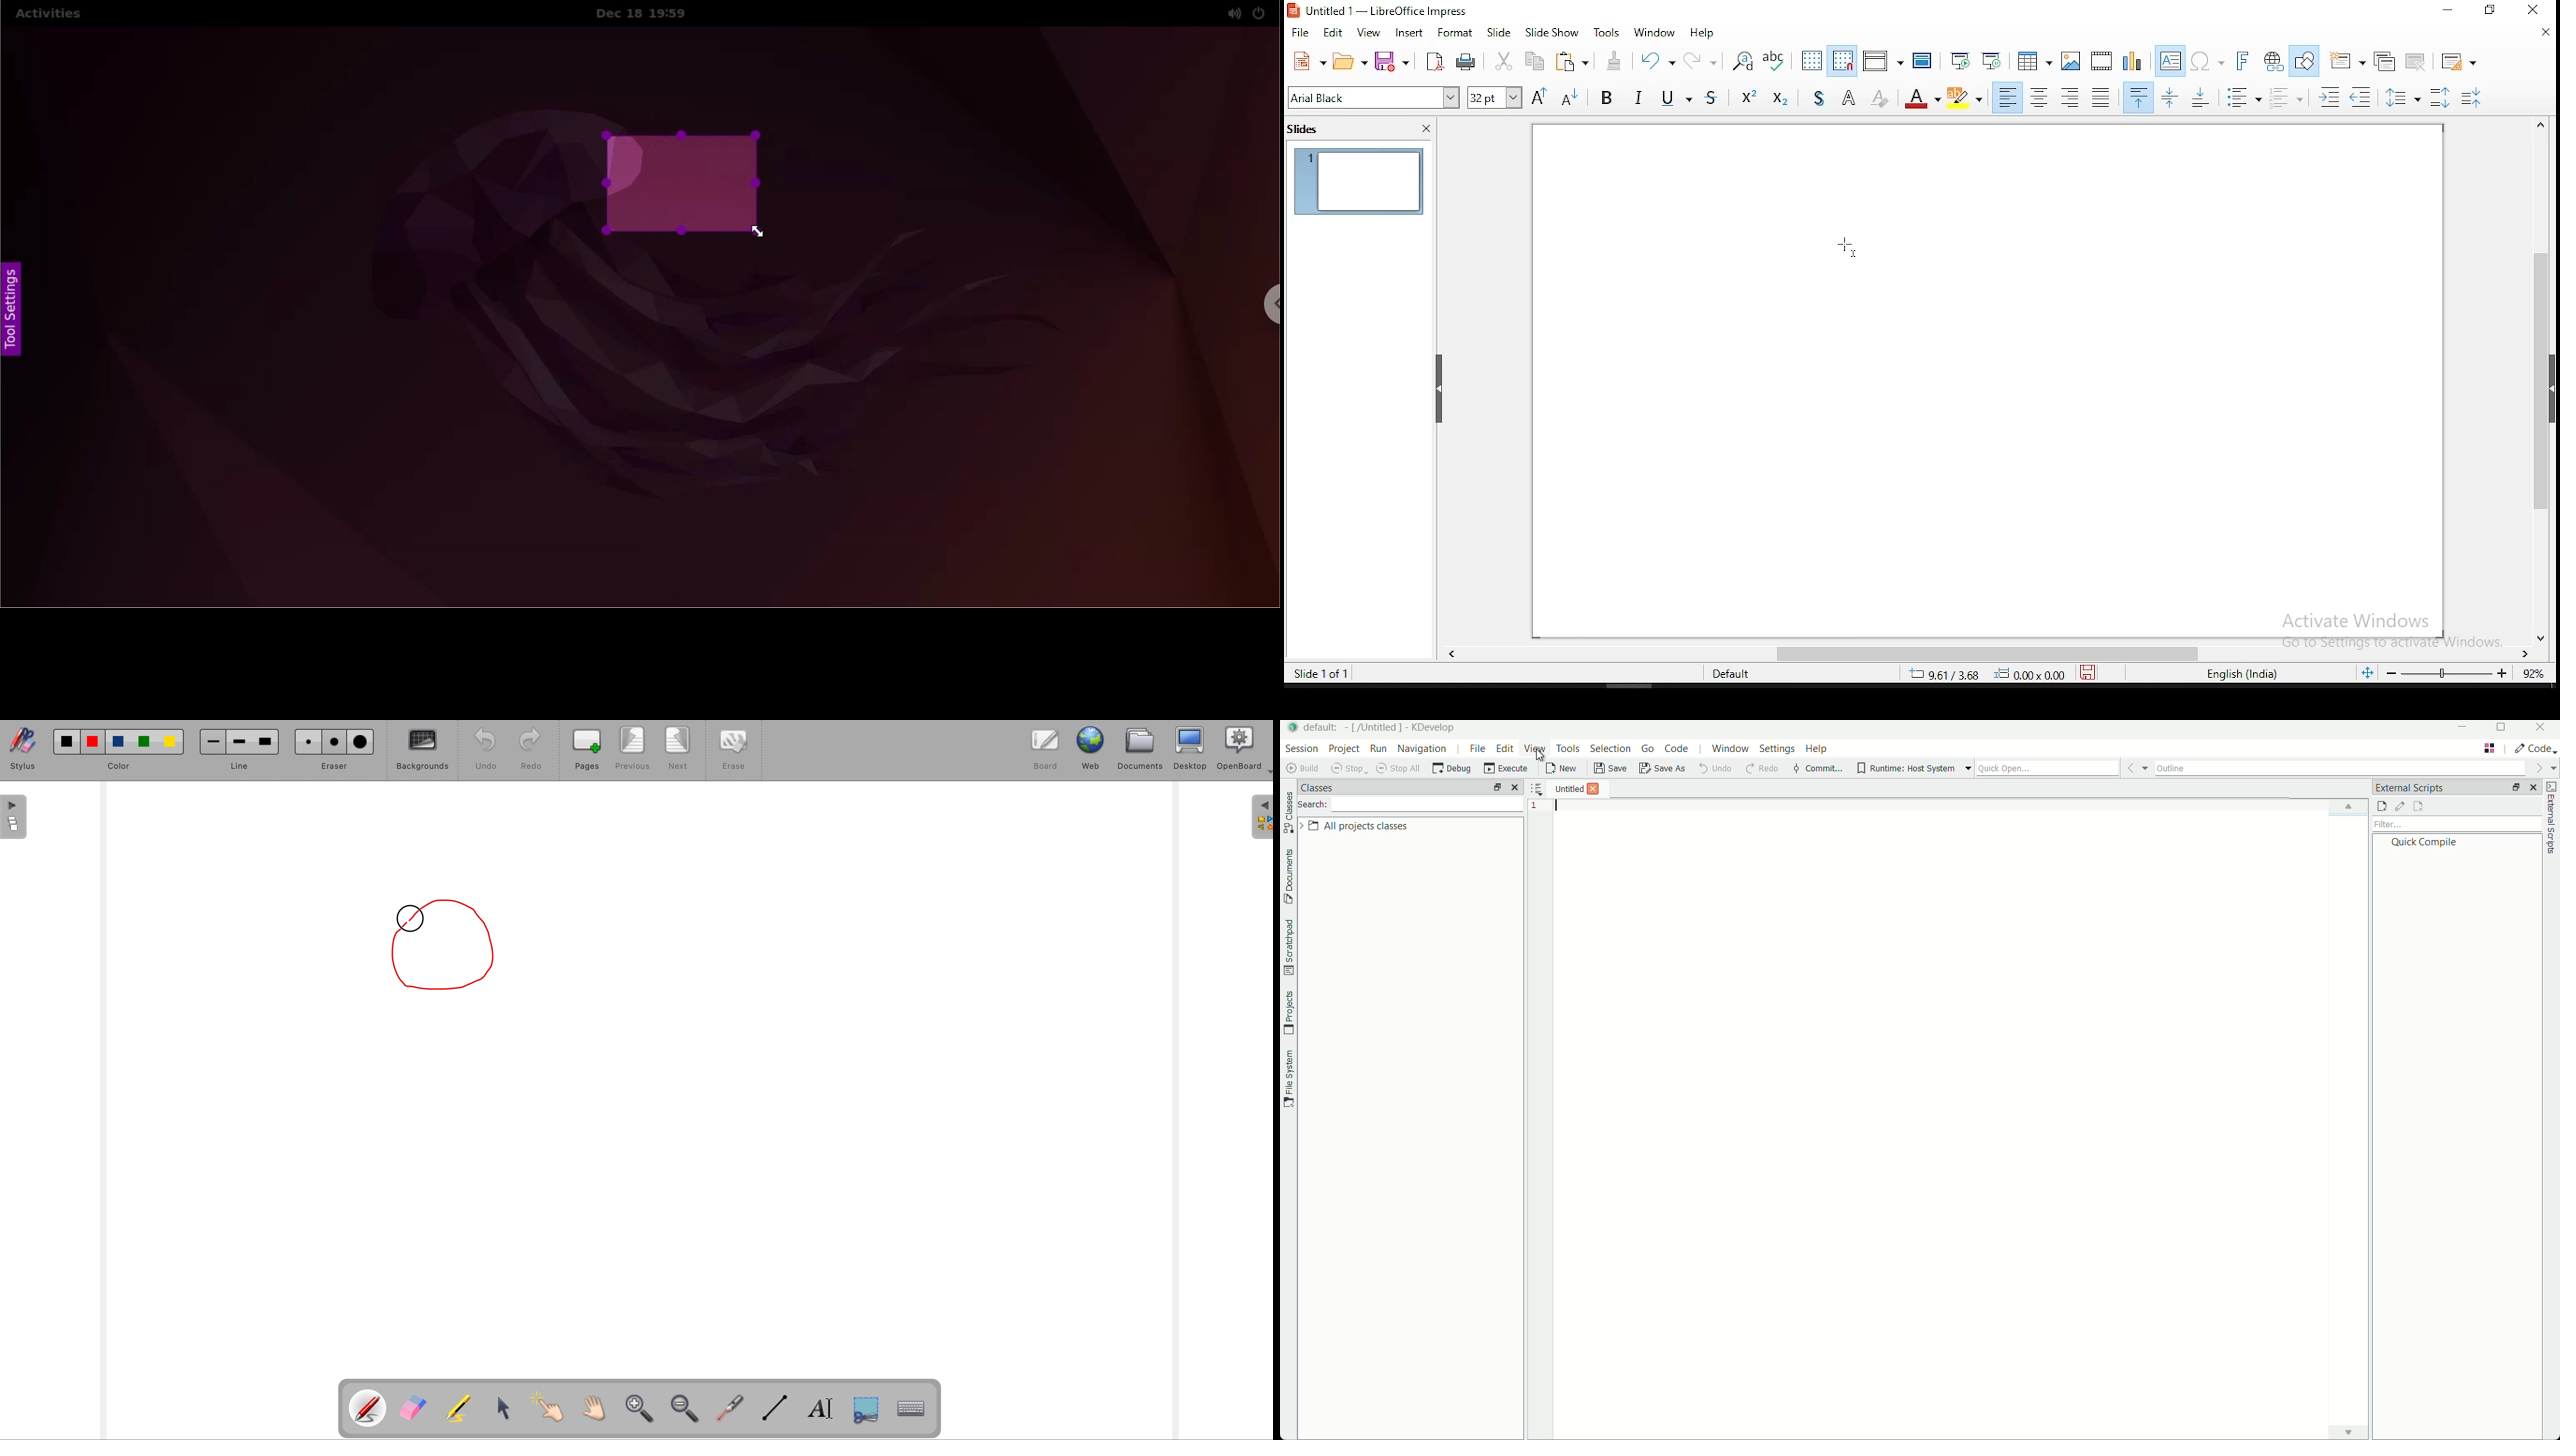 This screenshot has width=2576, height=1456. What do you see at coordinates (1386, 11) in the screenshot?
I see `icon and file name` at bounding box center [1386, 11].